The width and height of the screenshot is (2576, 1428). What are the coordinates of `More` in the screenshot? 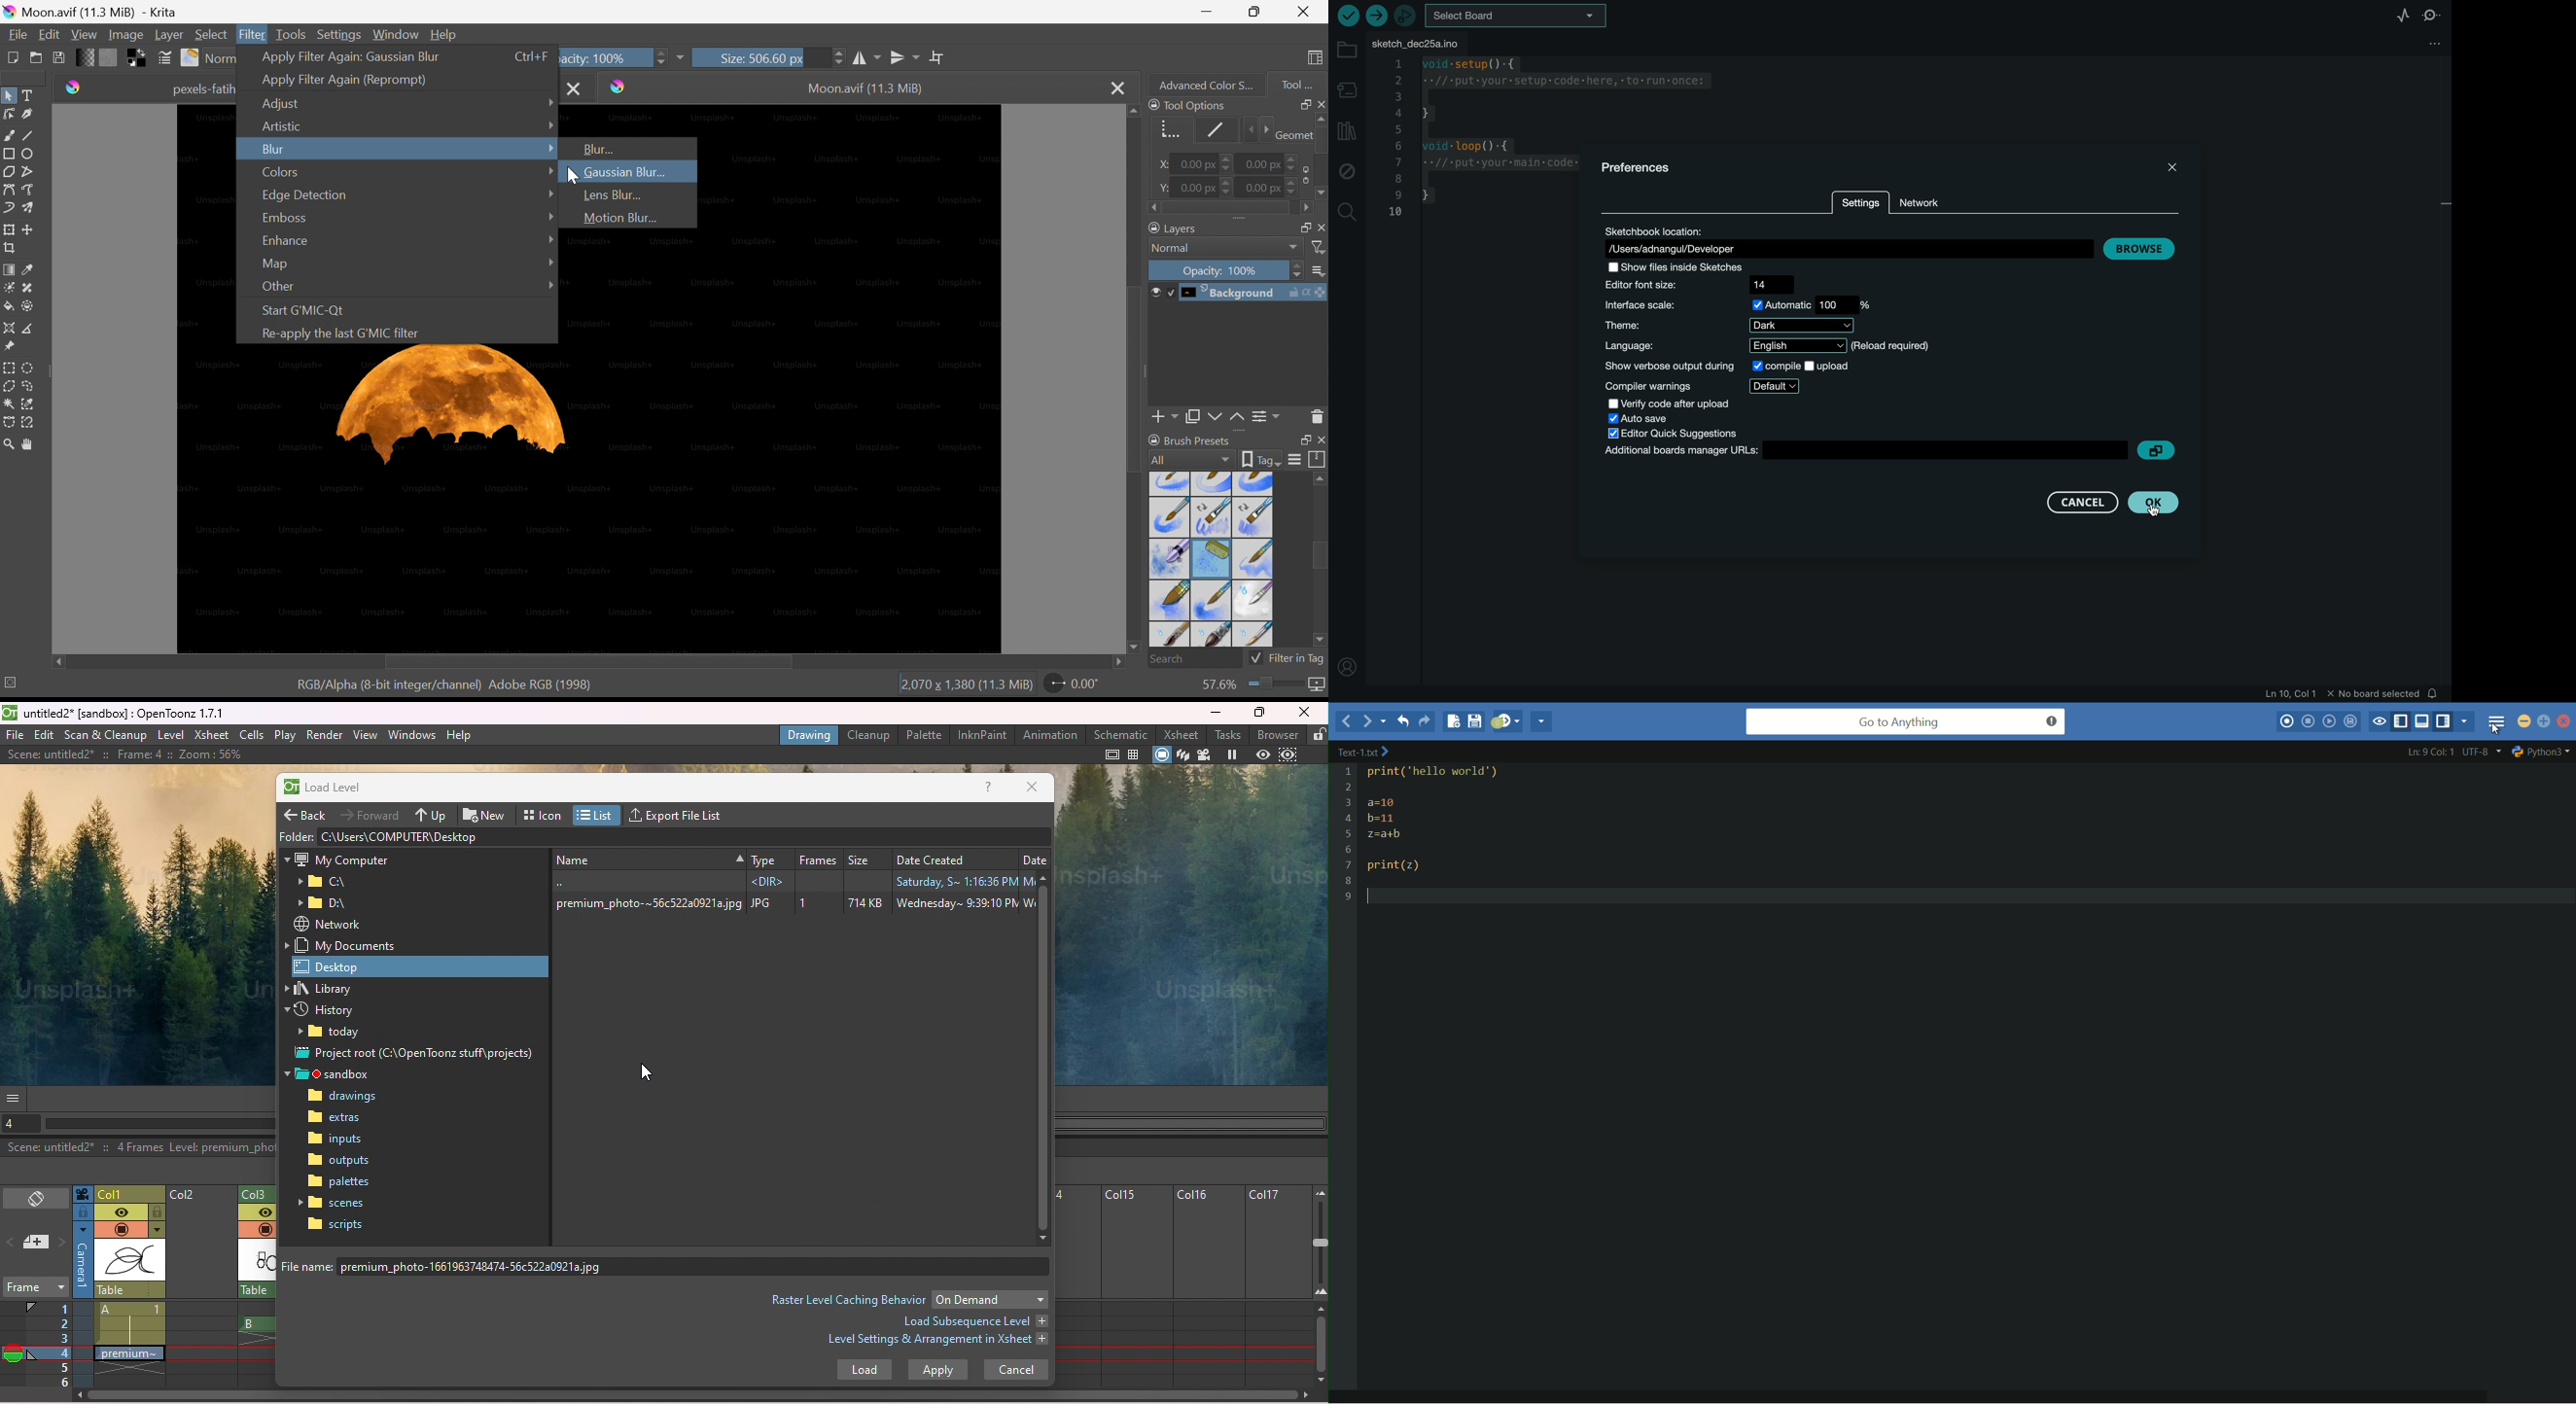 It's located at (679, 59).